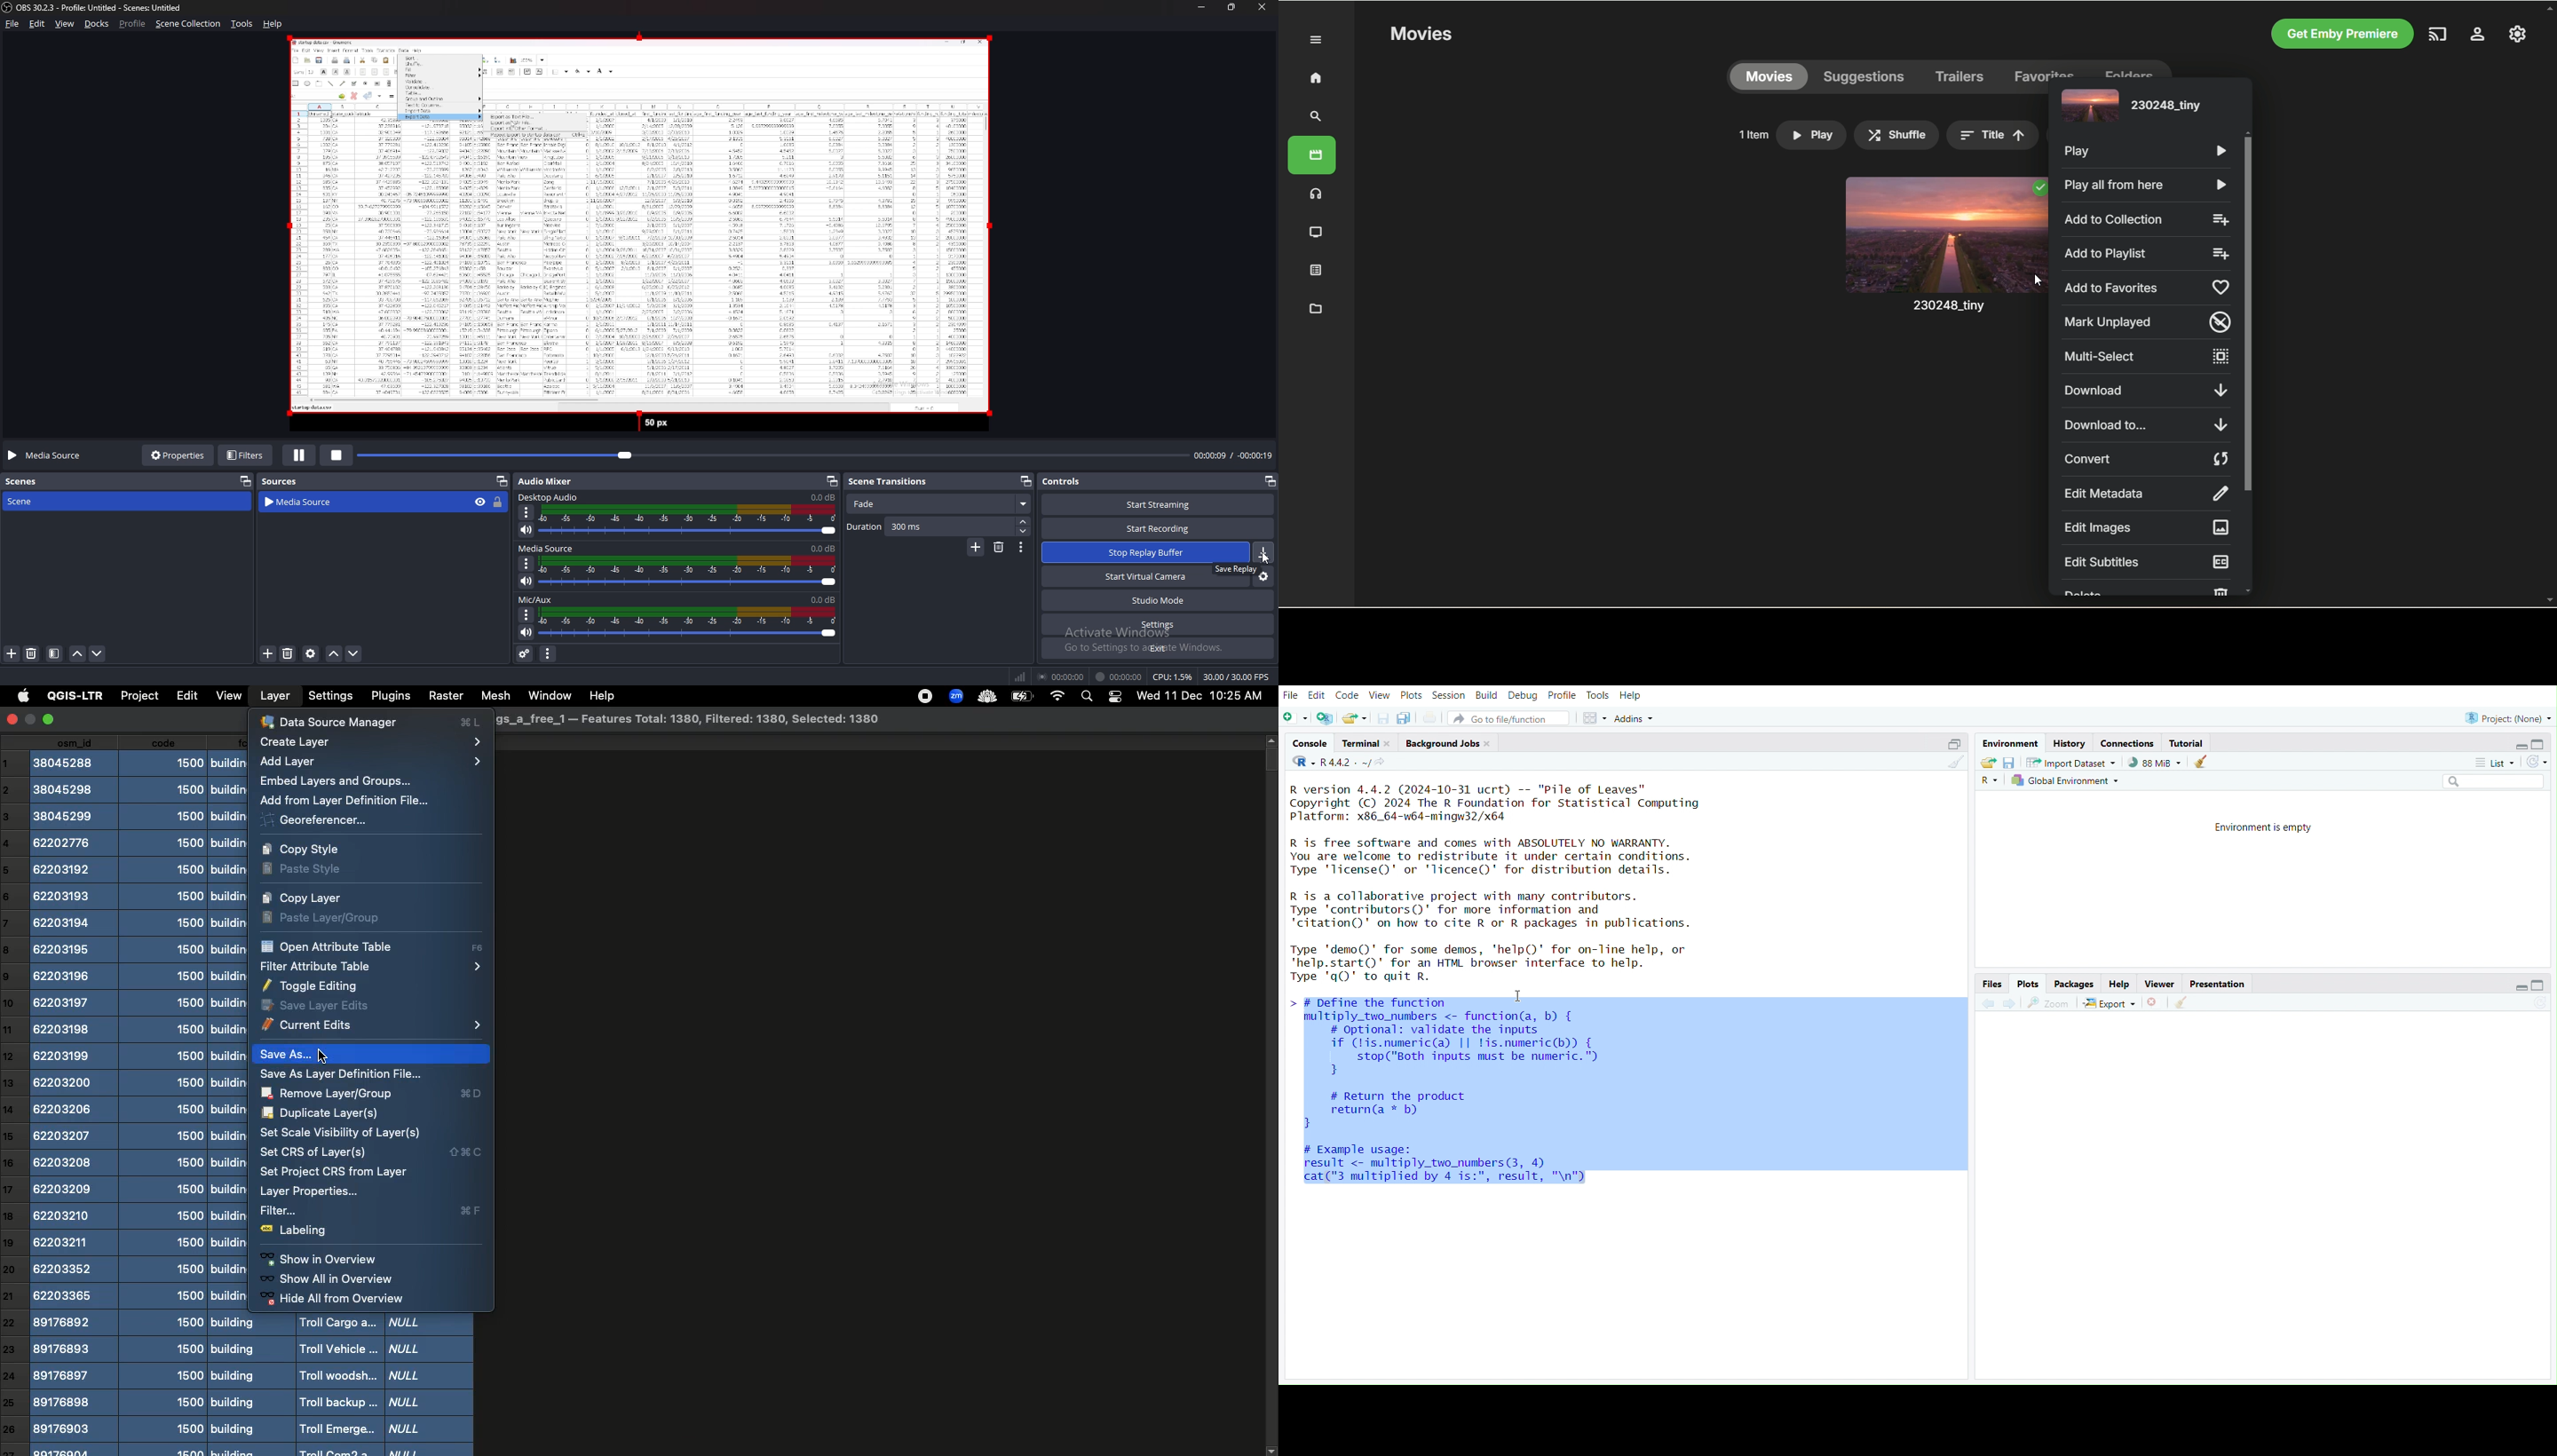 The image size is (2576, 1456). What do you see at coordinates (2068, 781) in the screenshot?
I see `Global Environment` at bounding box center [2068, 781].